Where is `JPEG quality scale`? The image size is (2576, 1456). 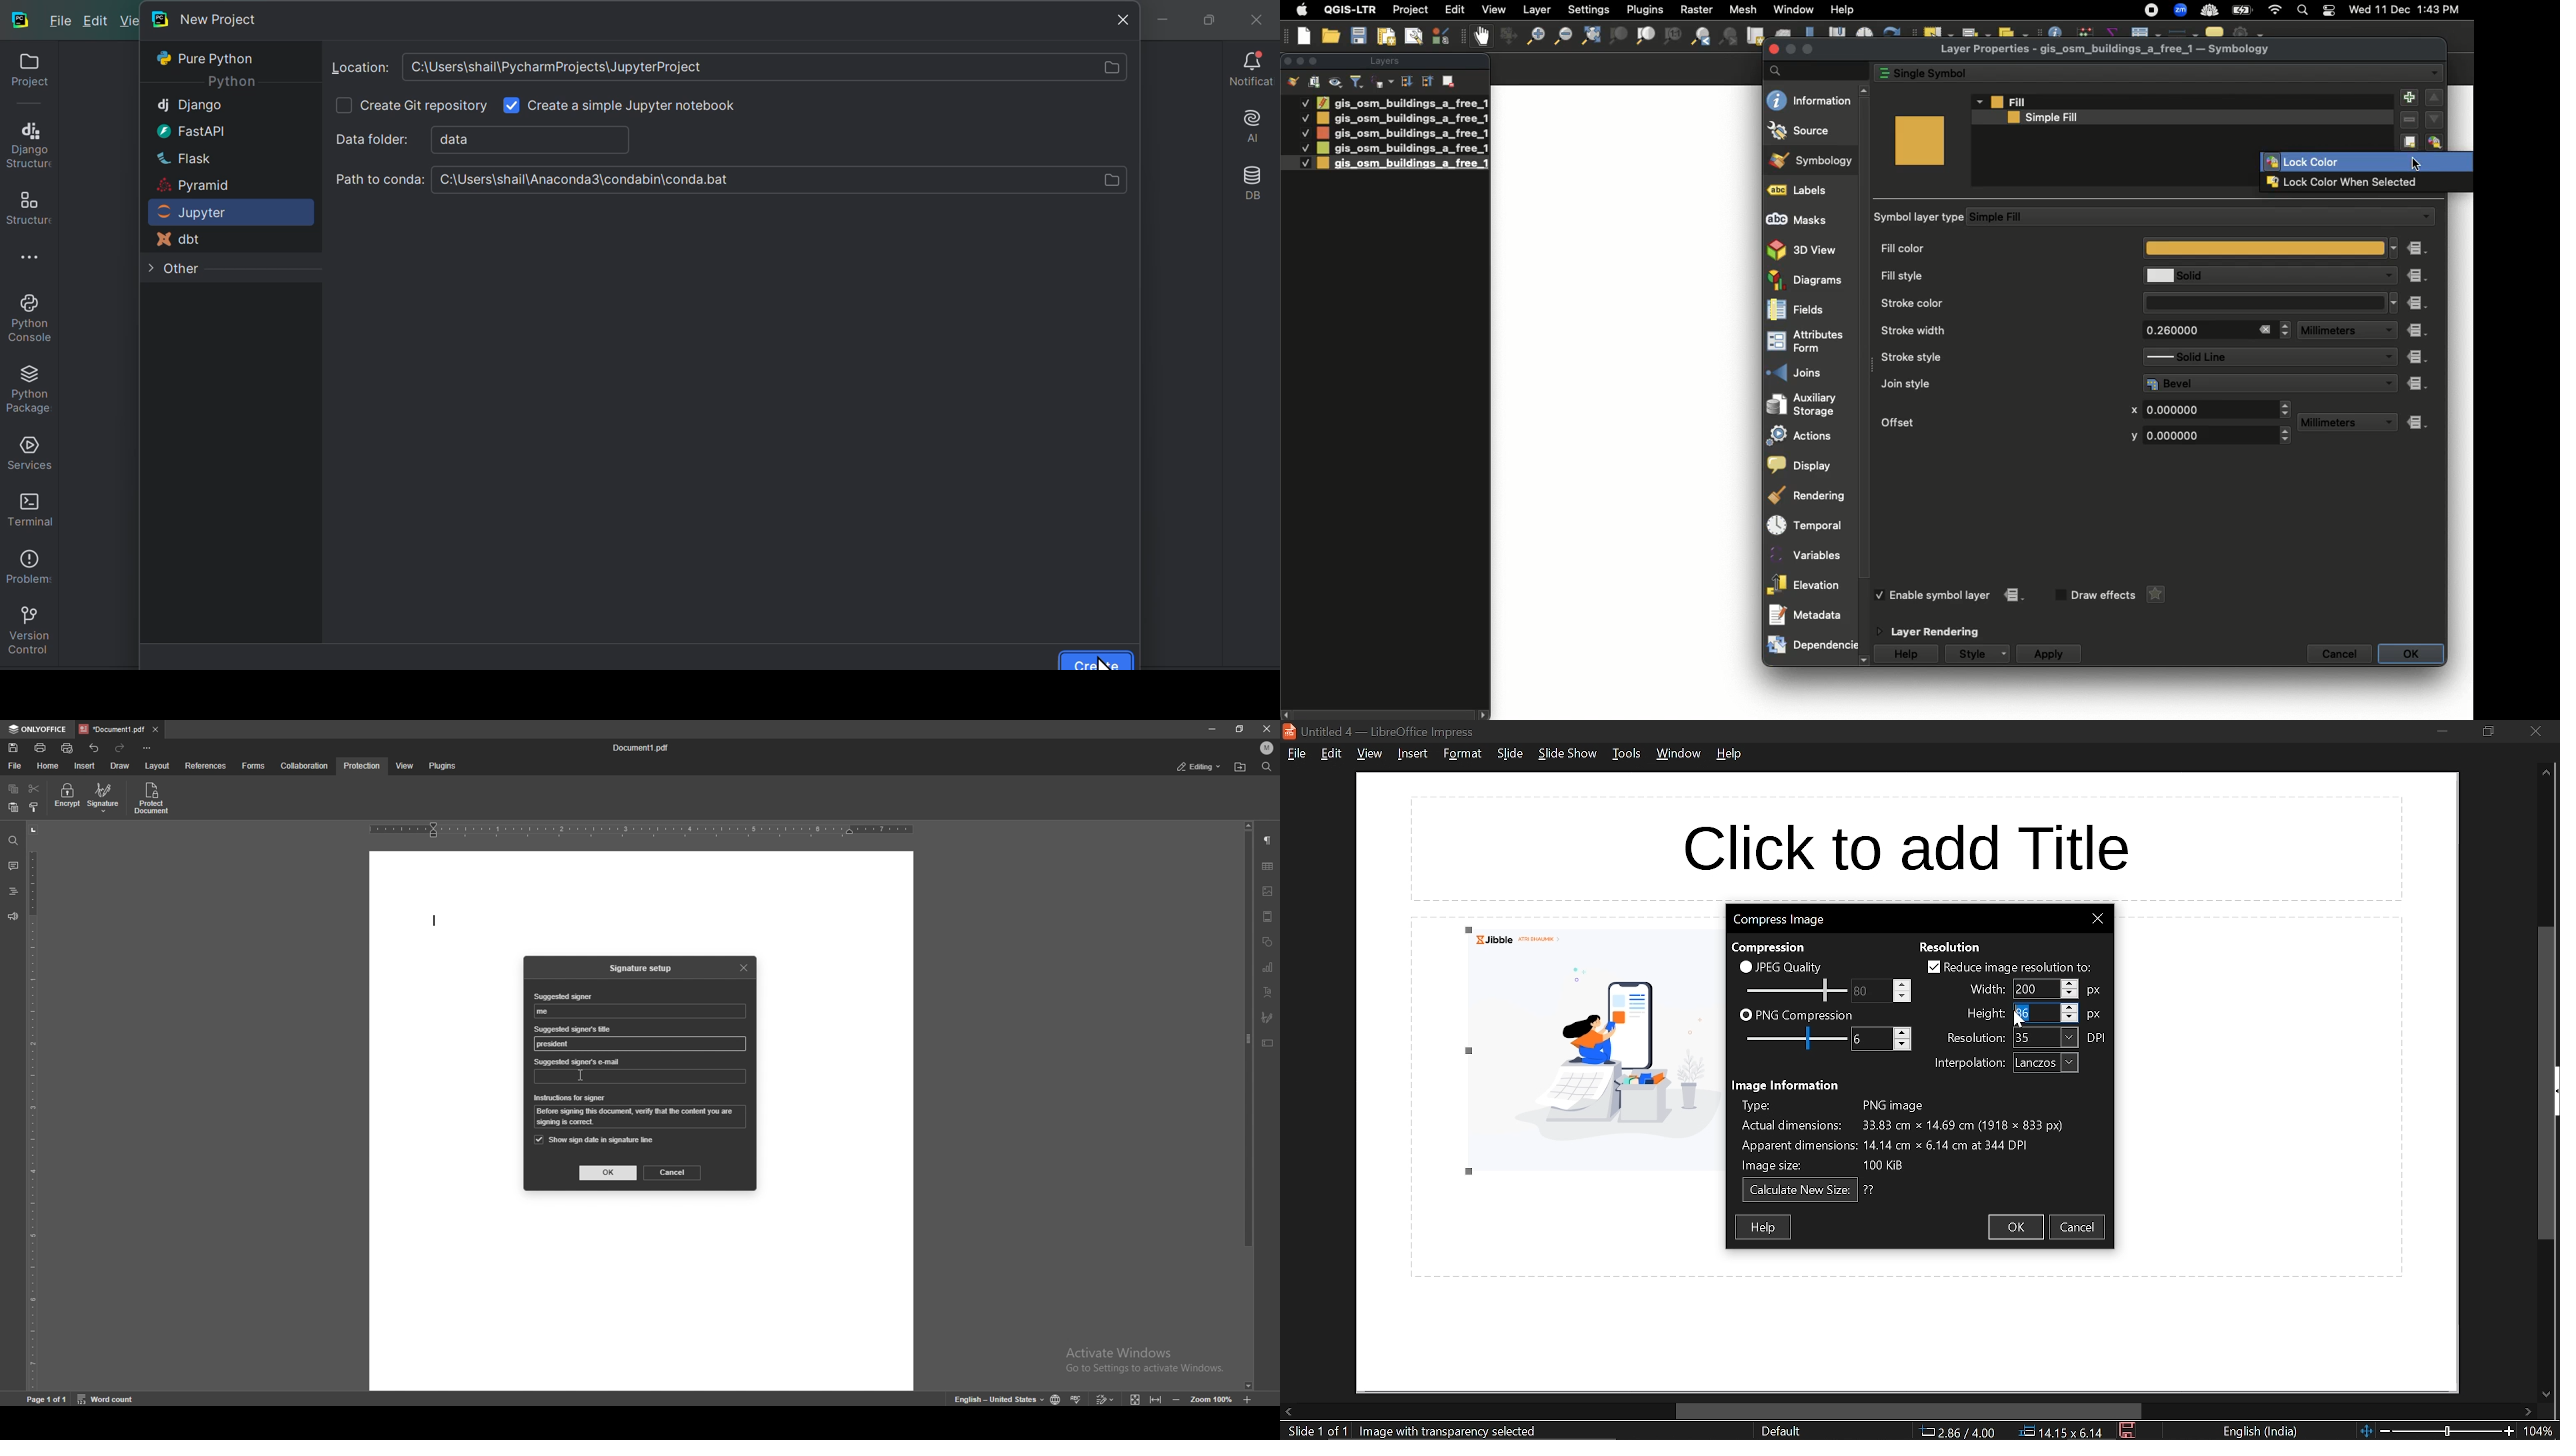
JPEG quality scale is located at coordinates (1799, 1040).